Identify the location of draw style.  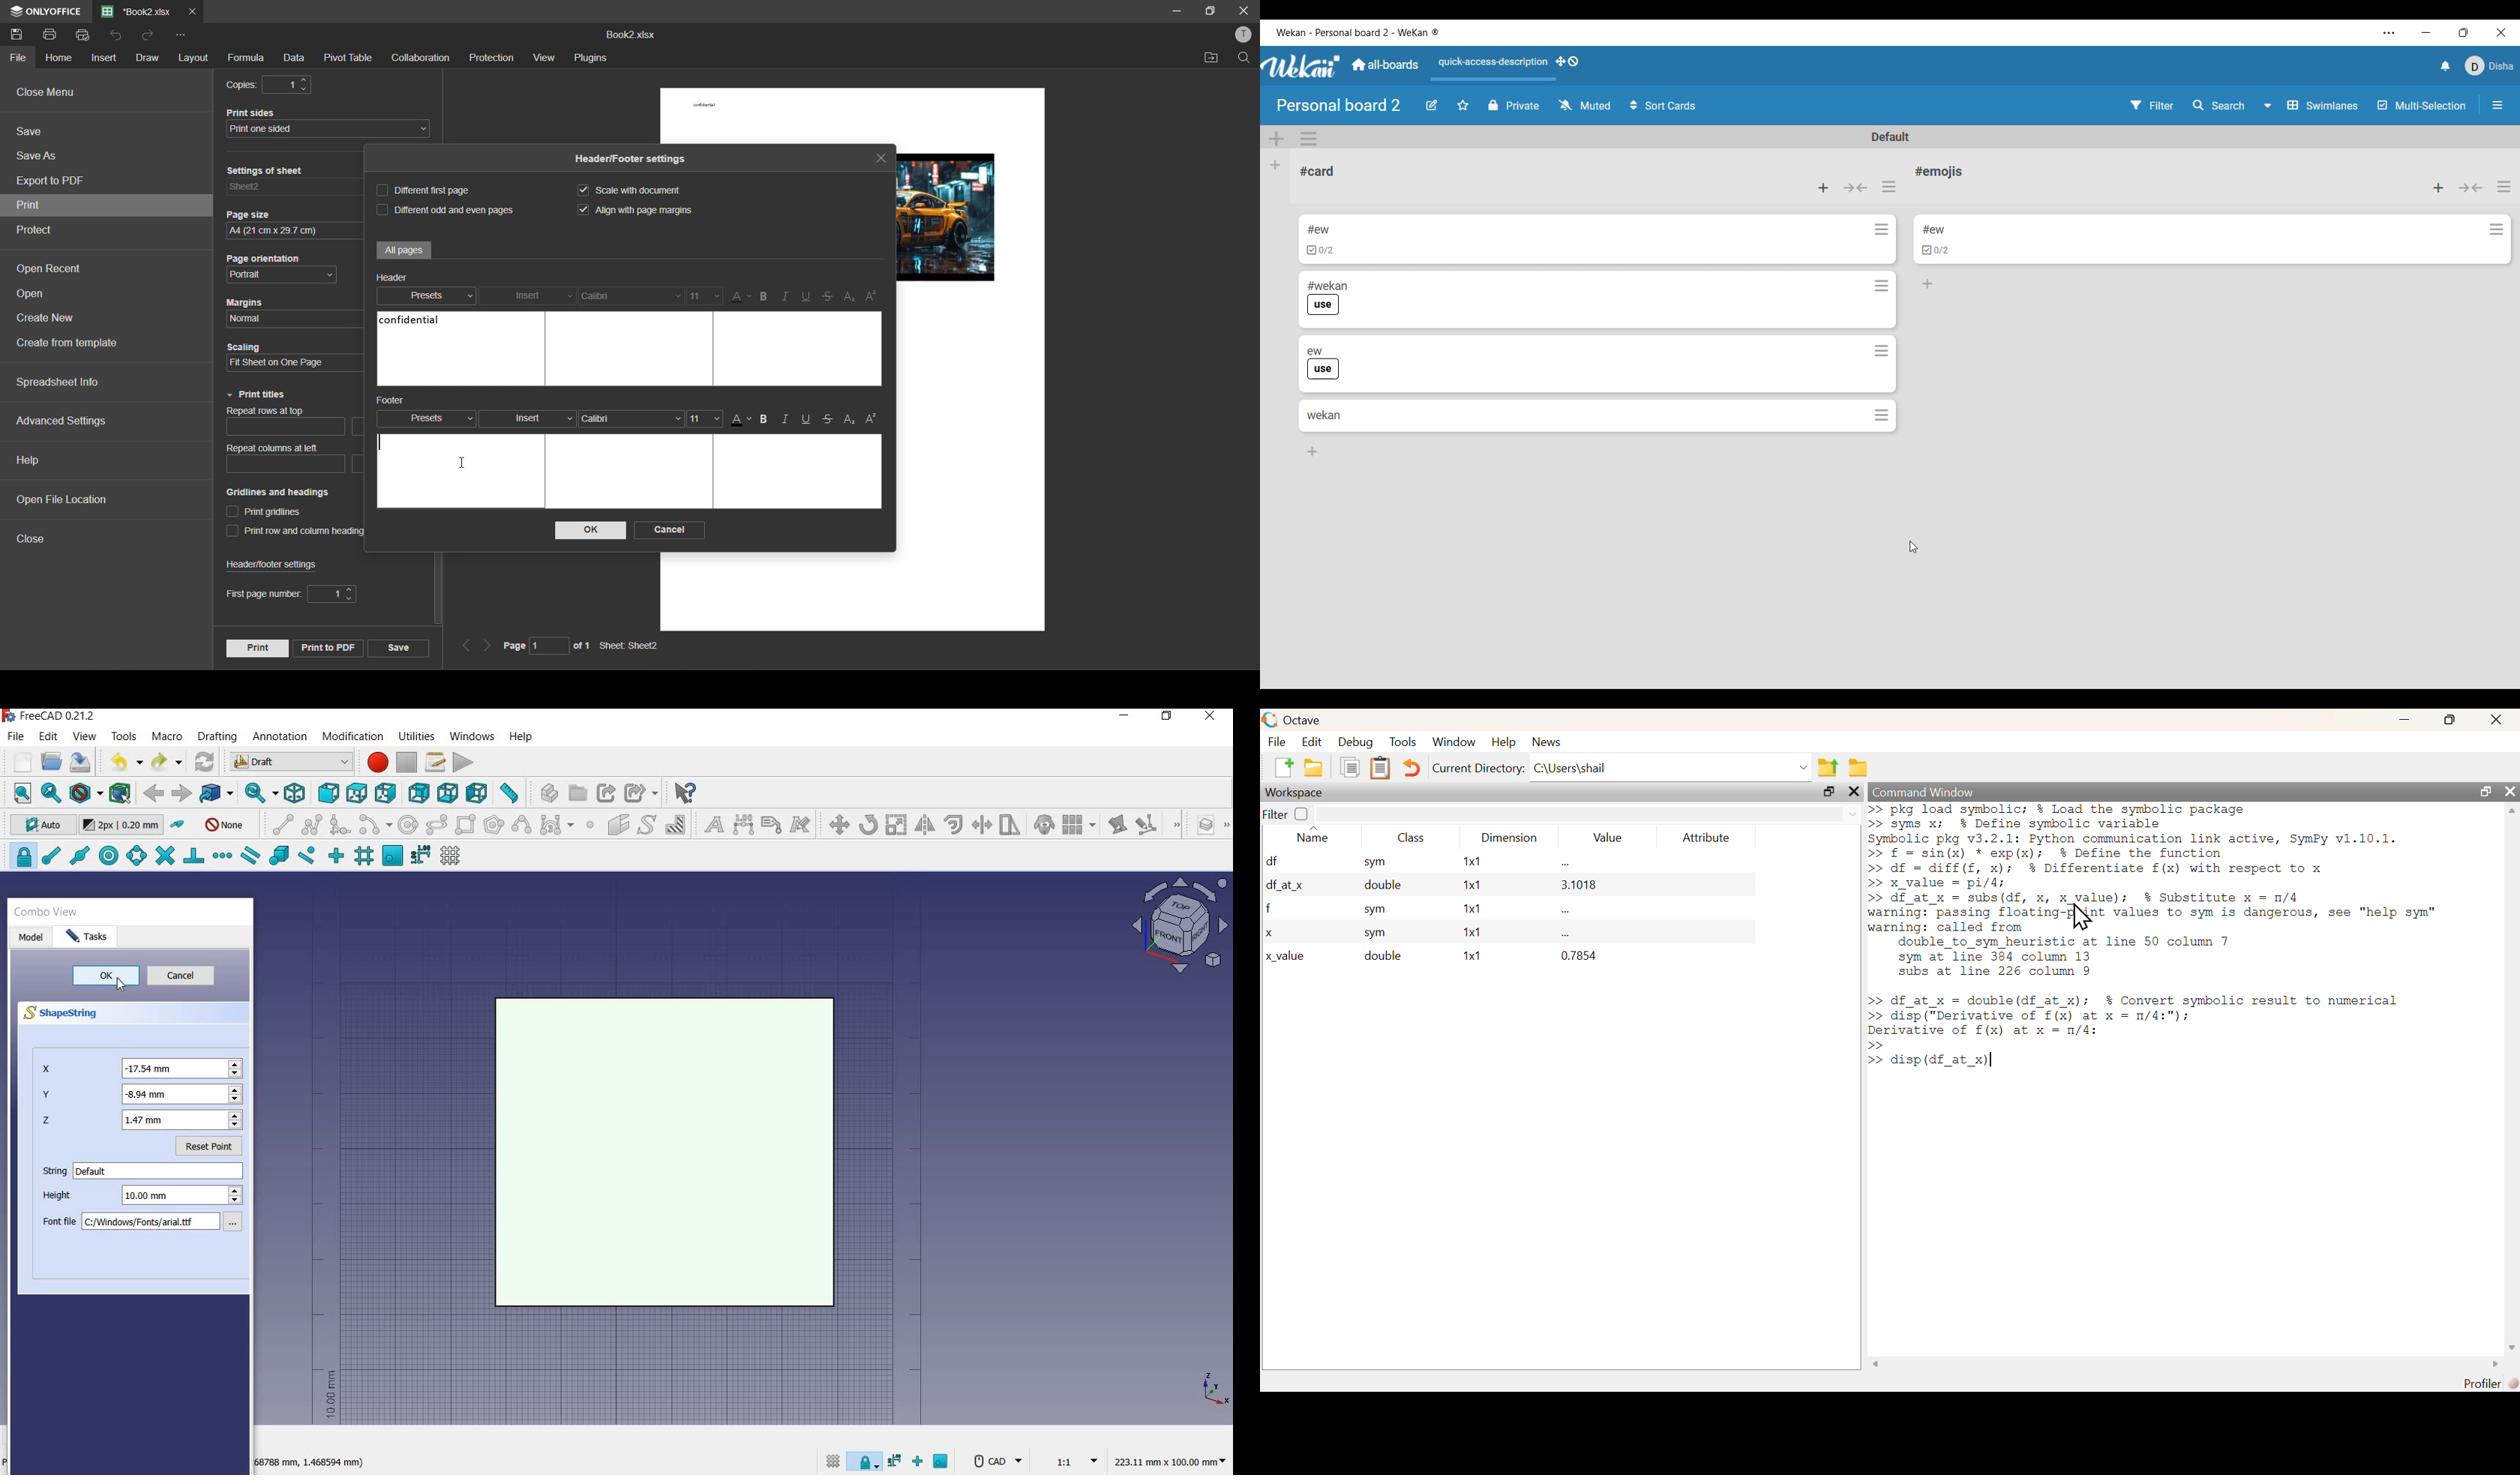
(86, 794).